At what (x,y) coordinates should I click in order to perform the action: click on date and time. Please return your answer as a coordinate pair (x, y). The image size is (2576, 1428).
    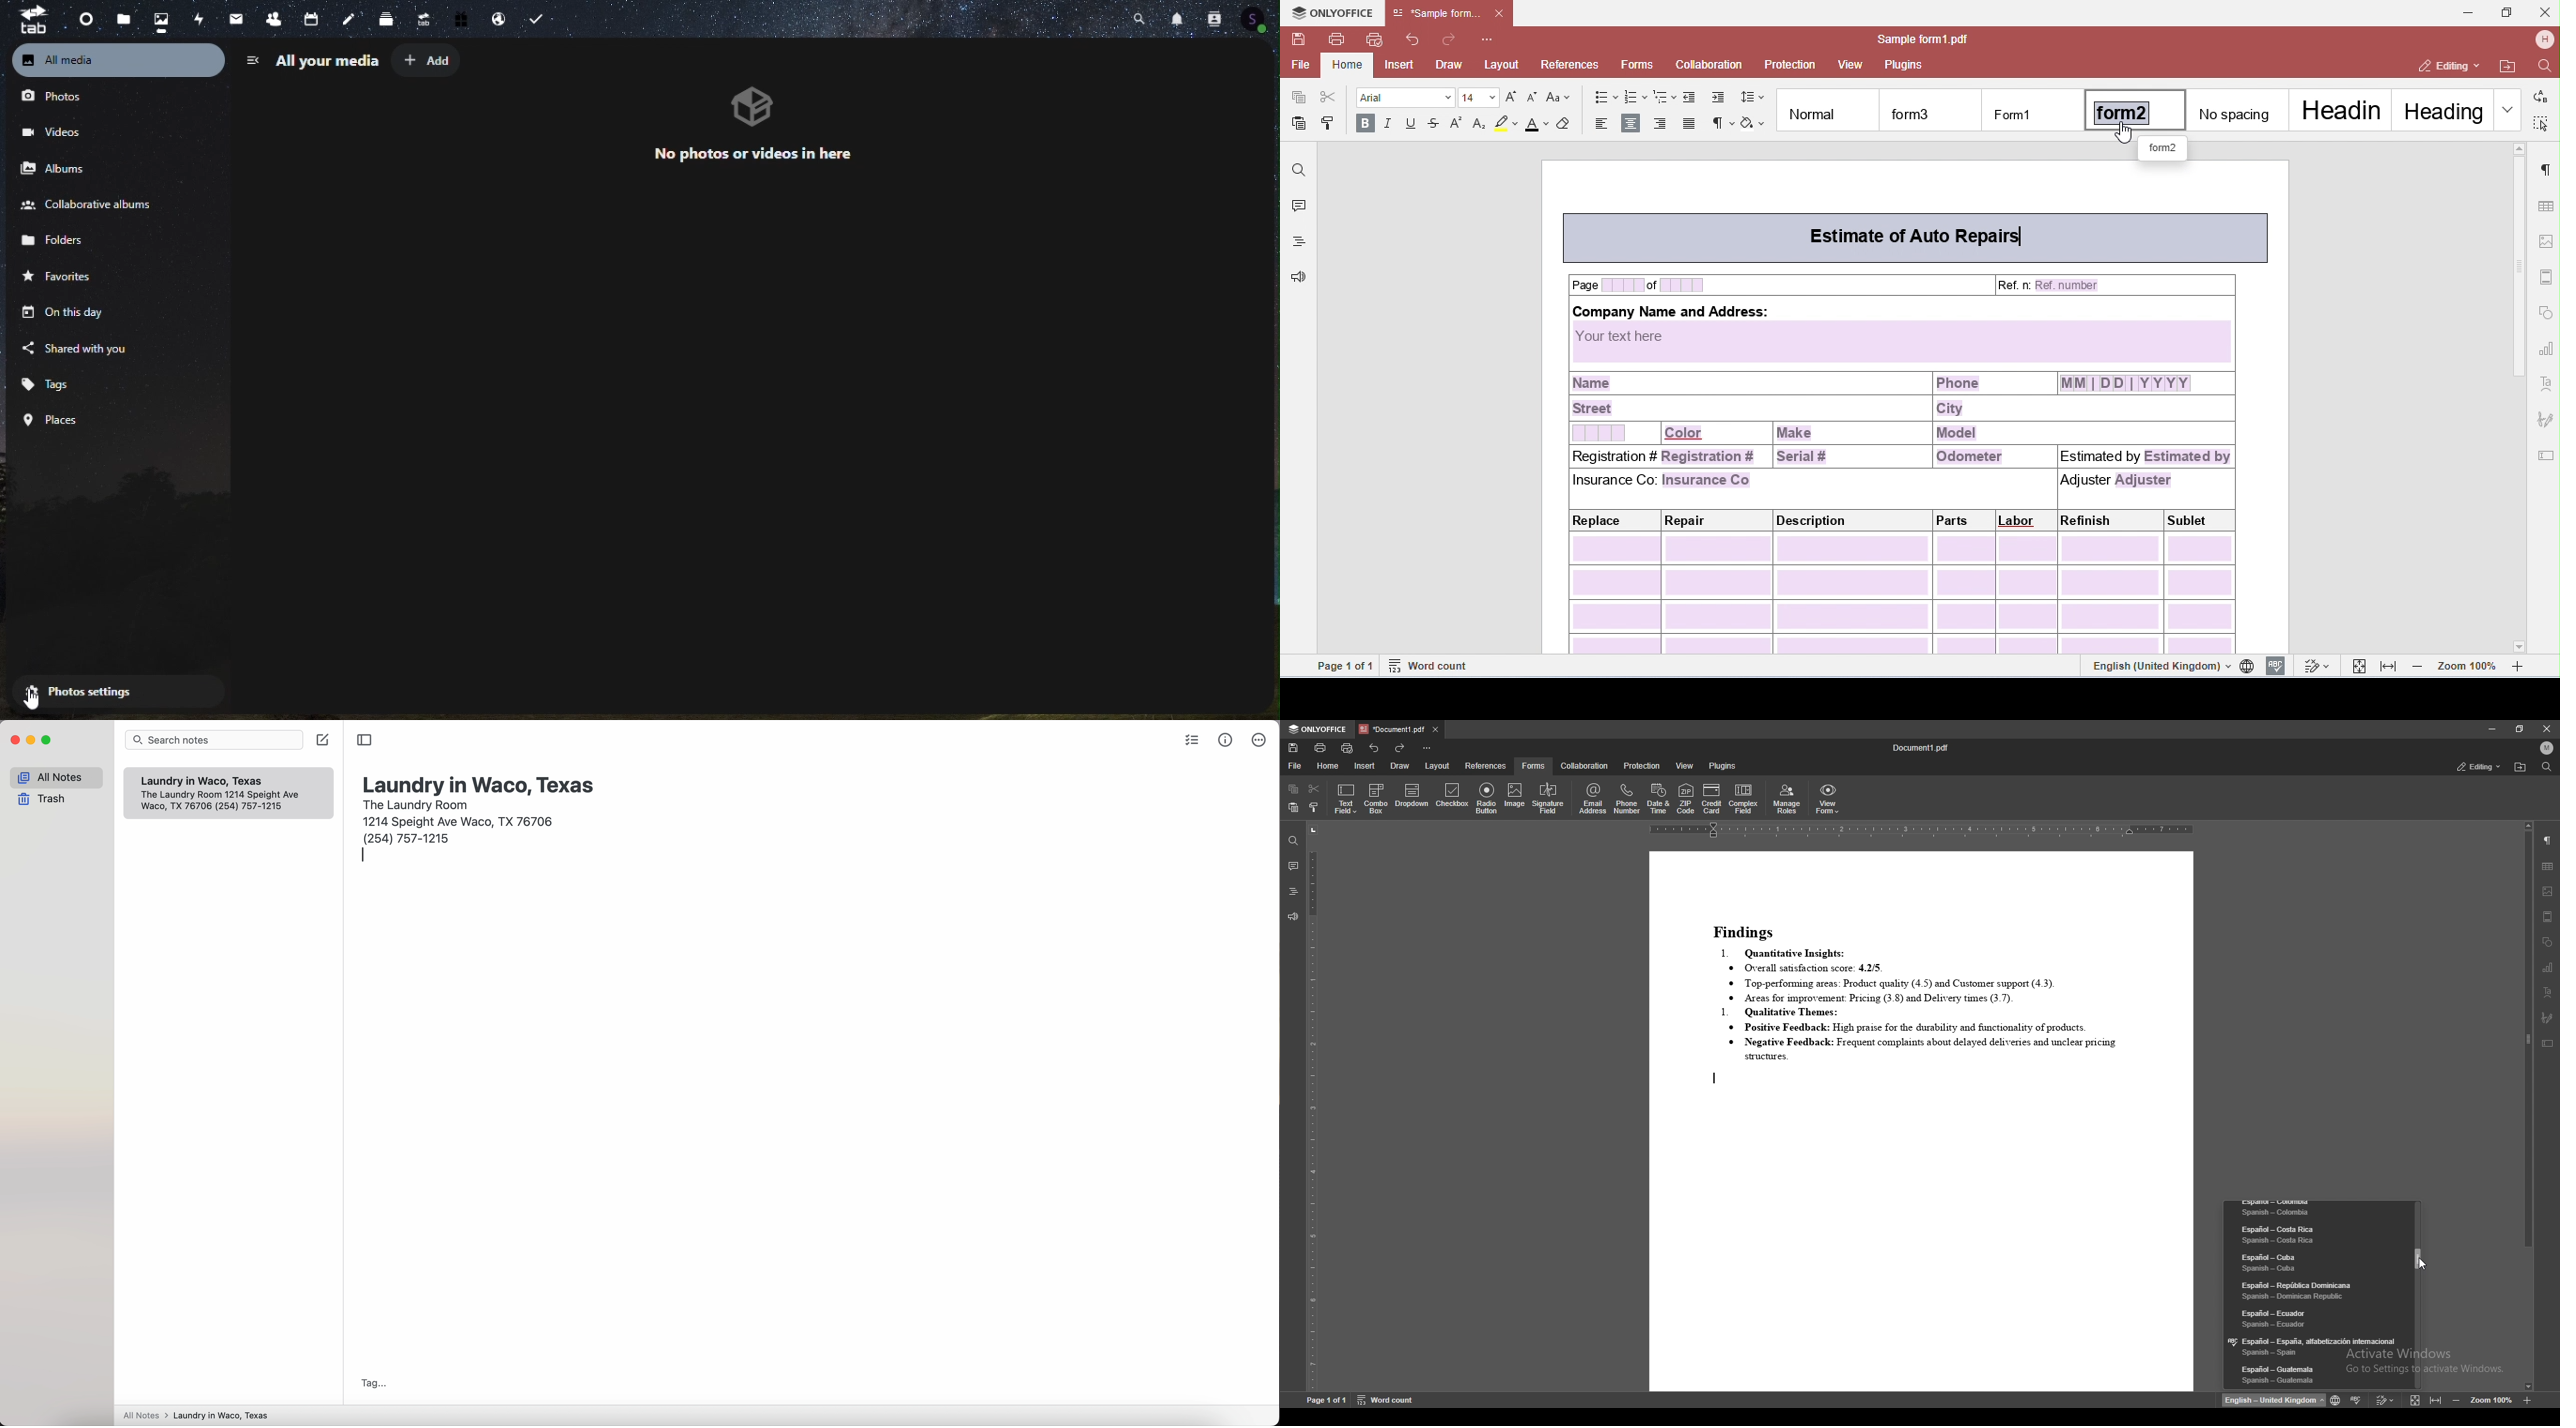
    Looking at the image, I should click on (1659, 799).